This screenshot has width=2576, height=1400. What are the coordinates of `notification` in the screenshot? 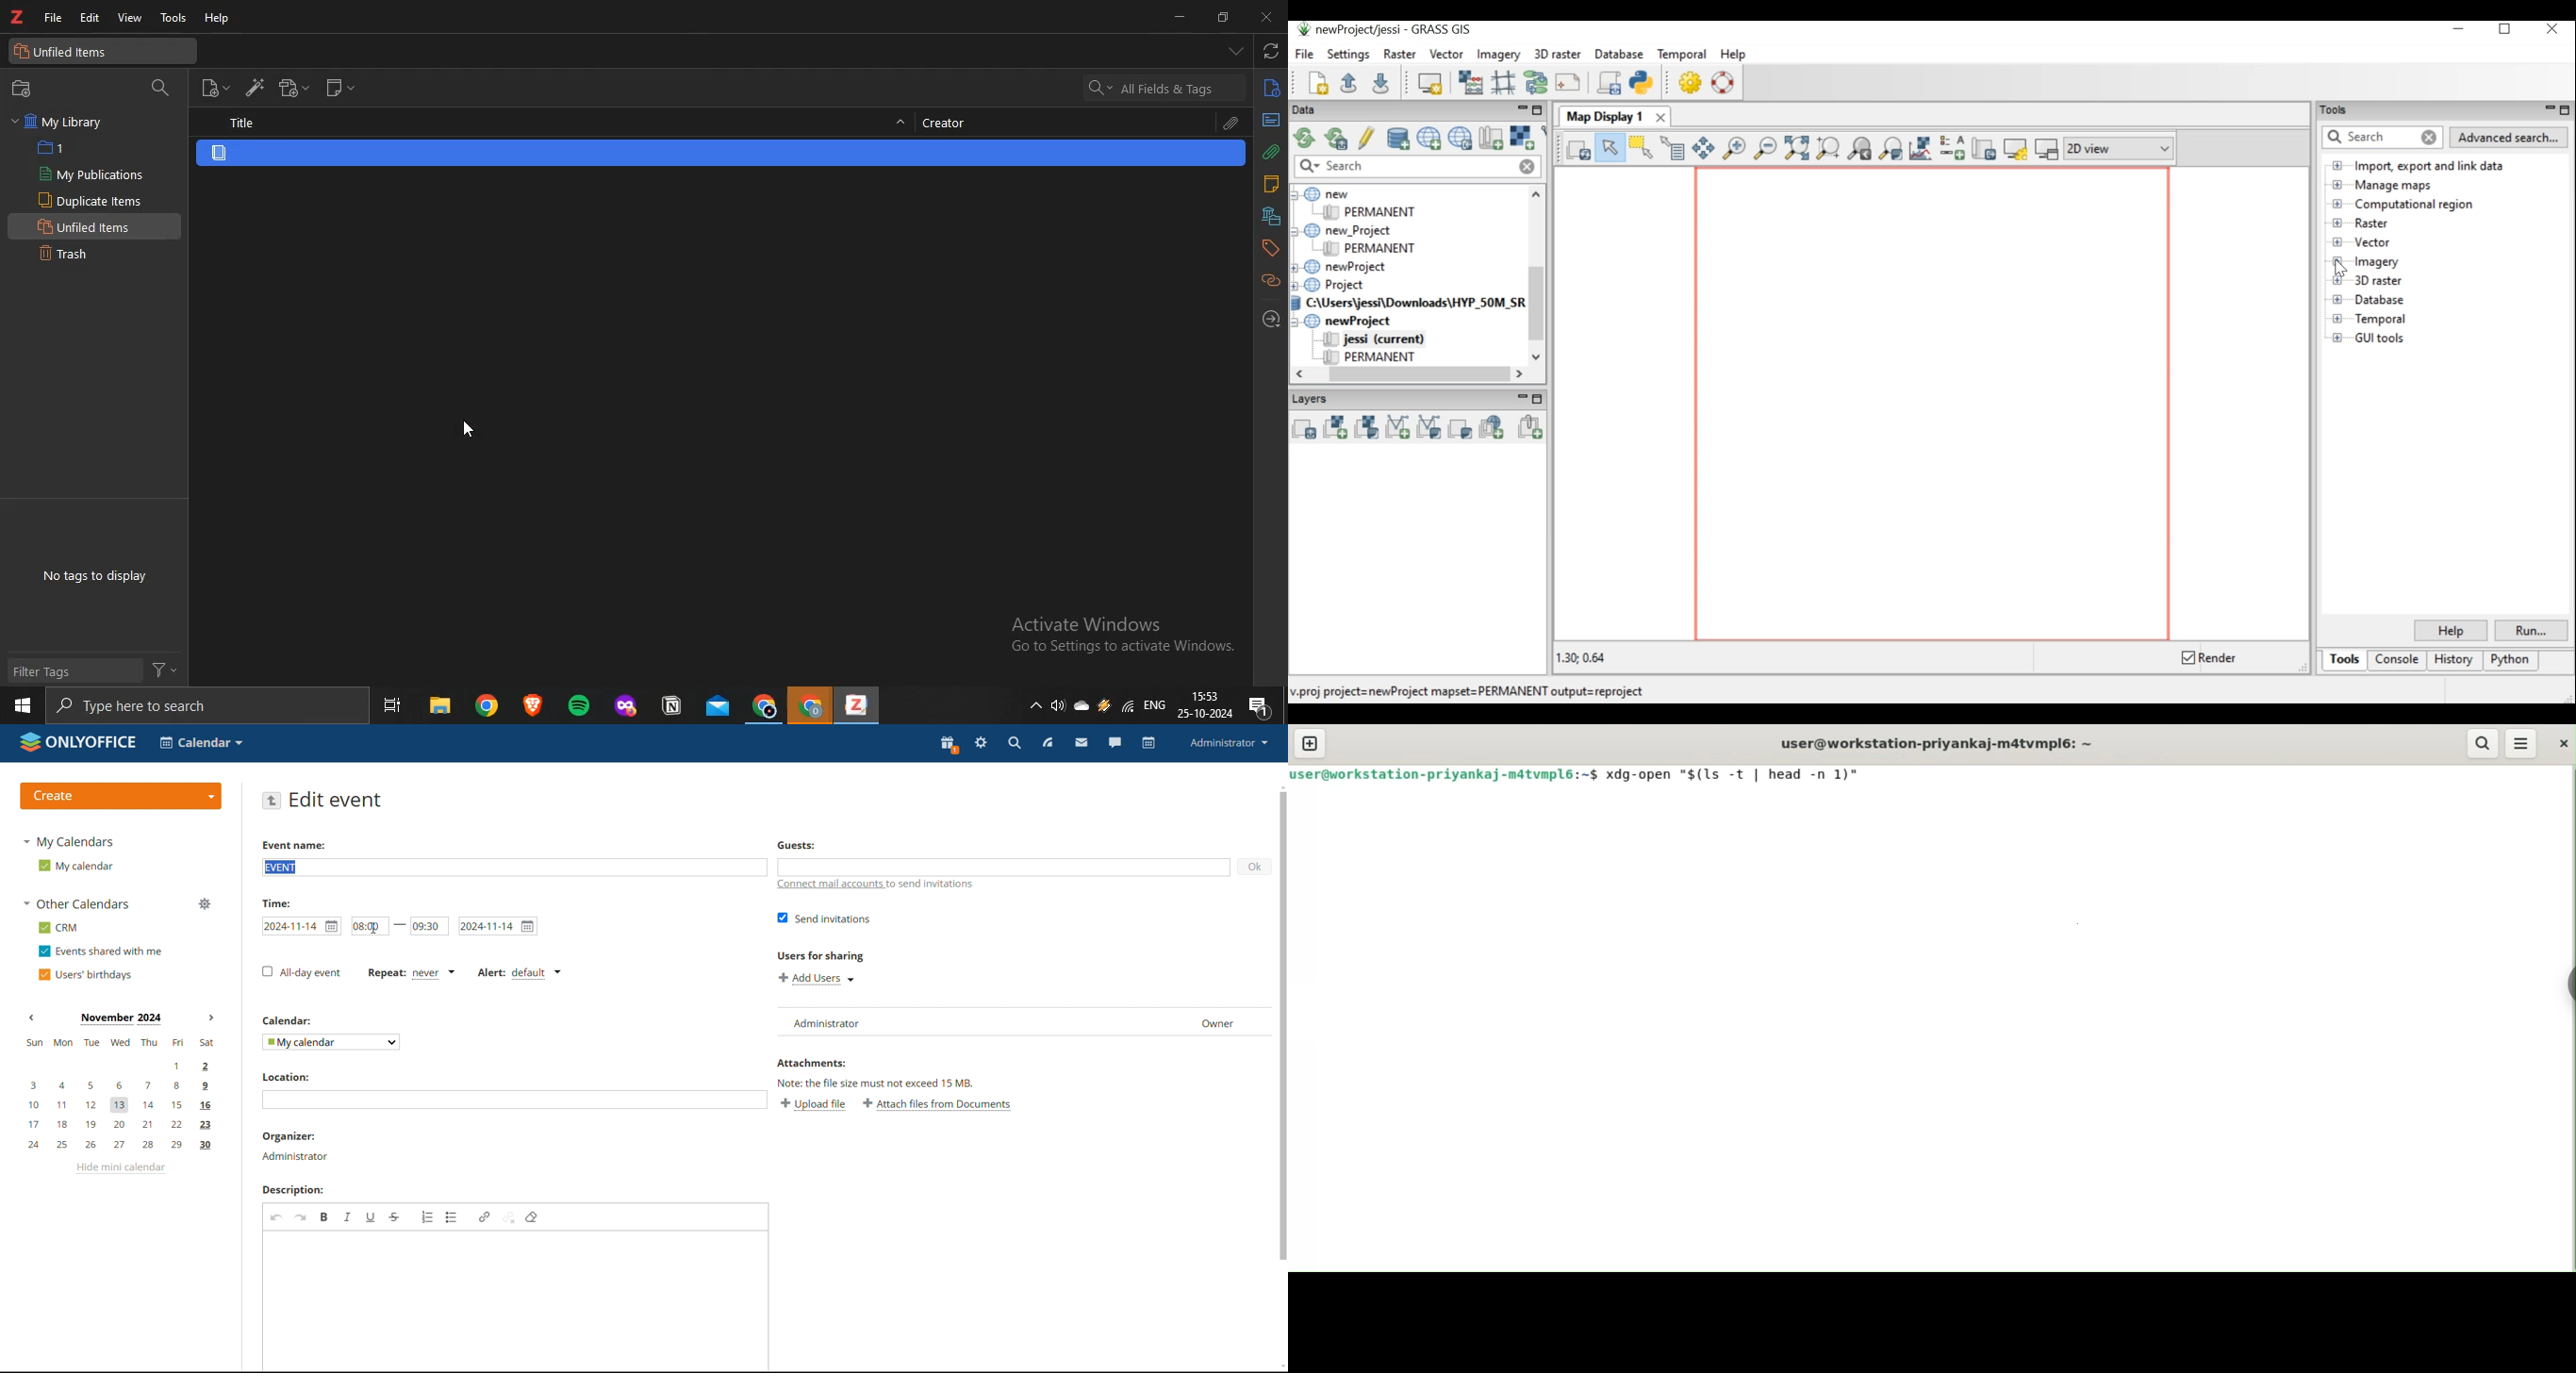 It's located at (1261, 705).